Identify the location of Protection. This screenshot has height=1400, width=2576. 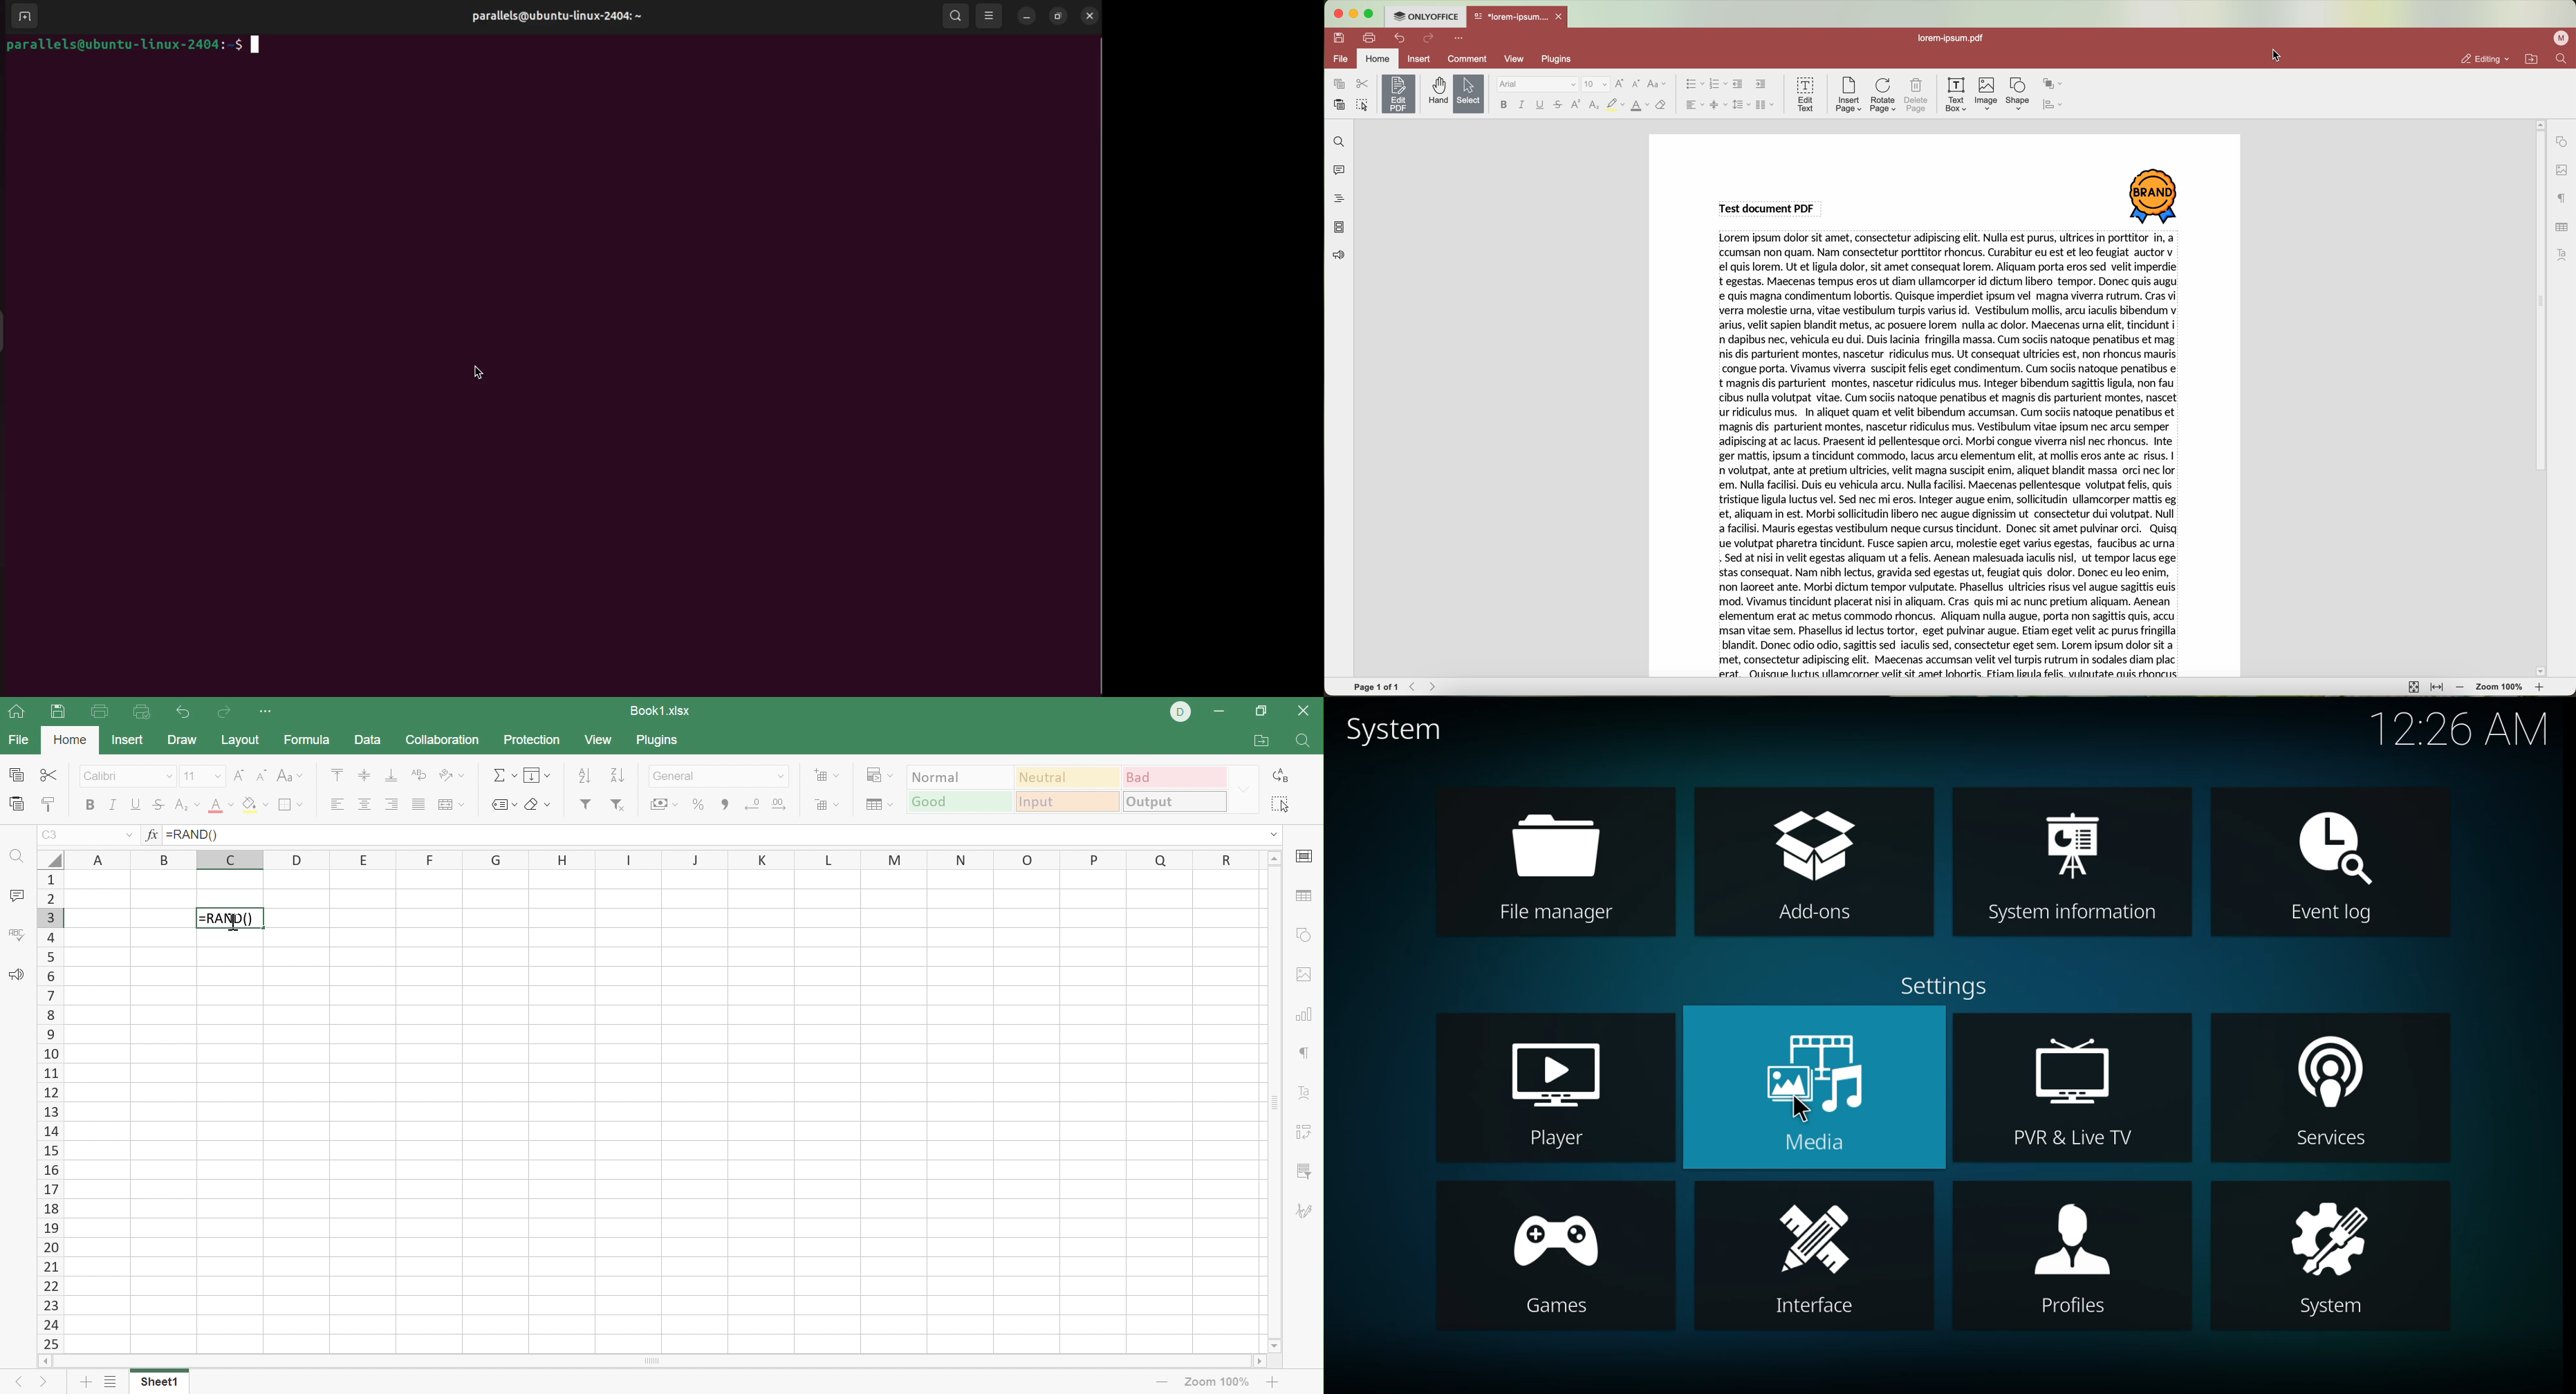
(530, 738).